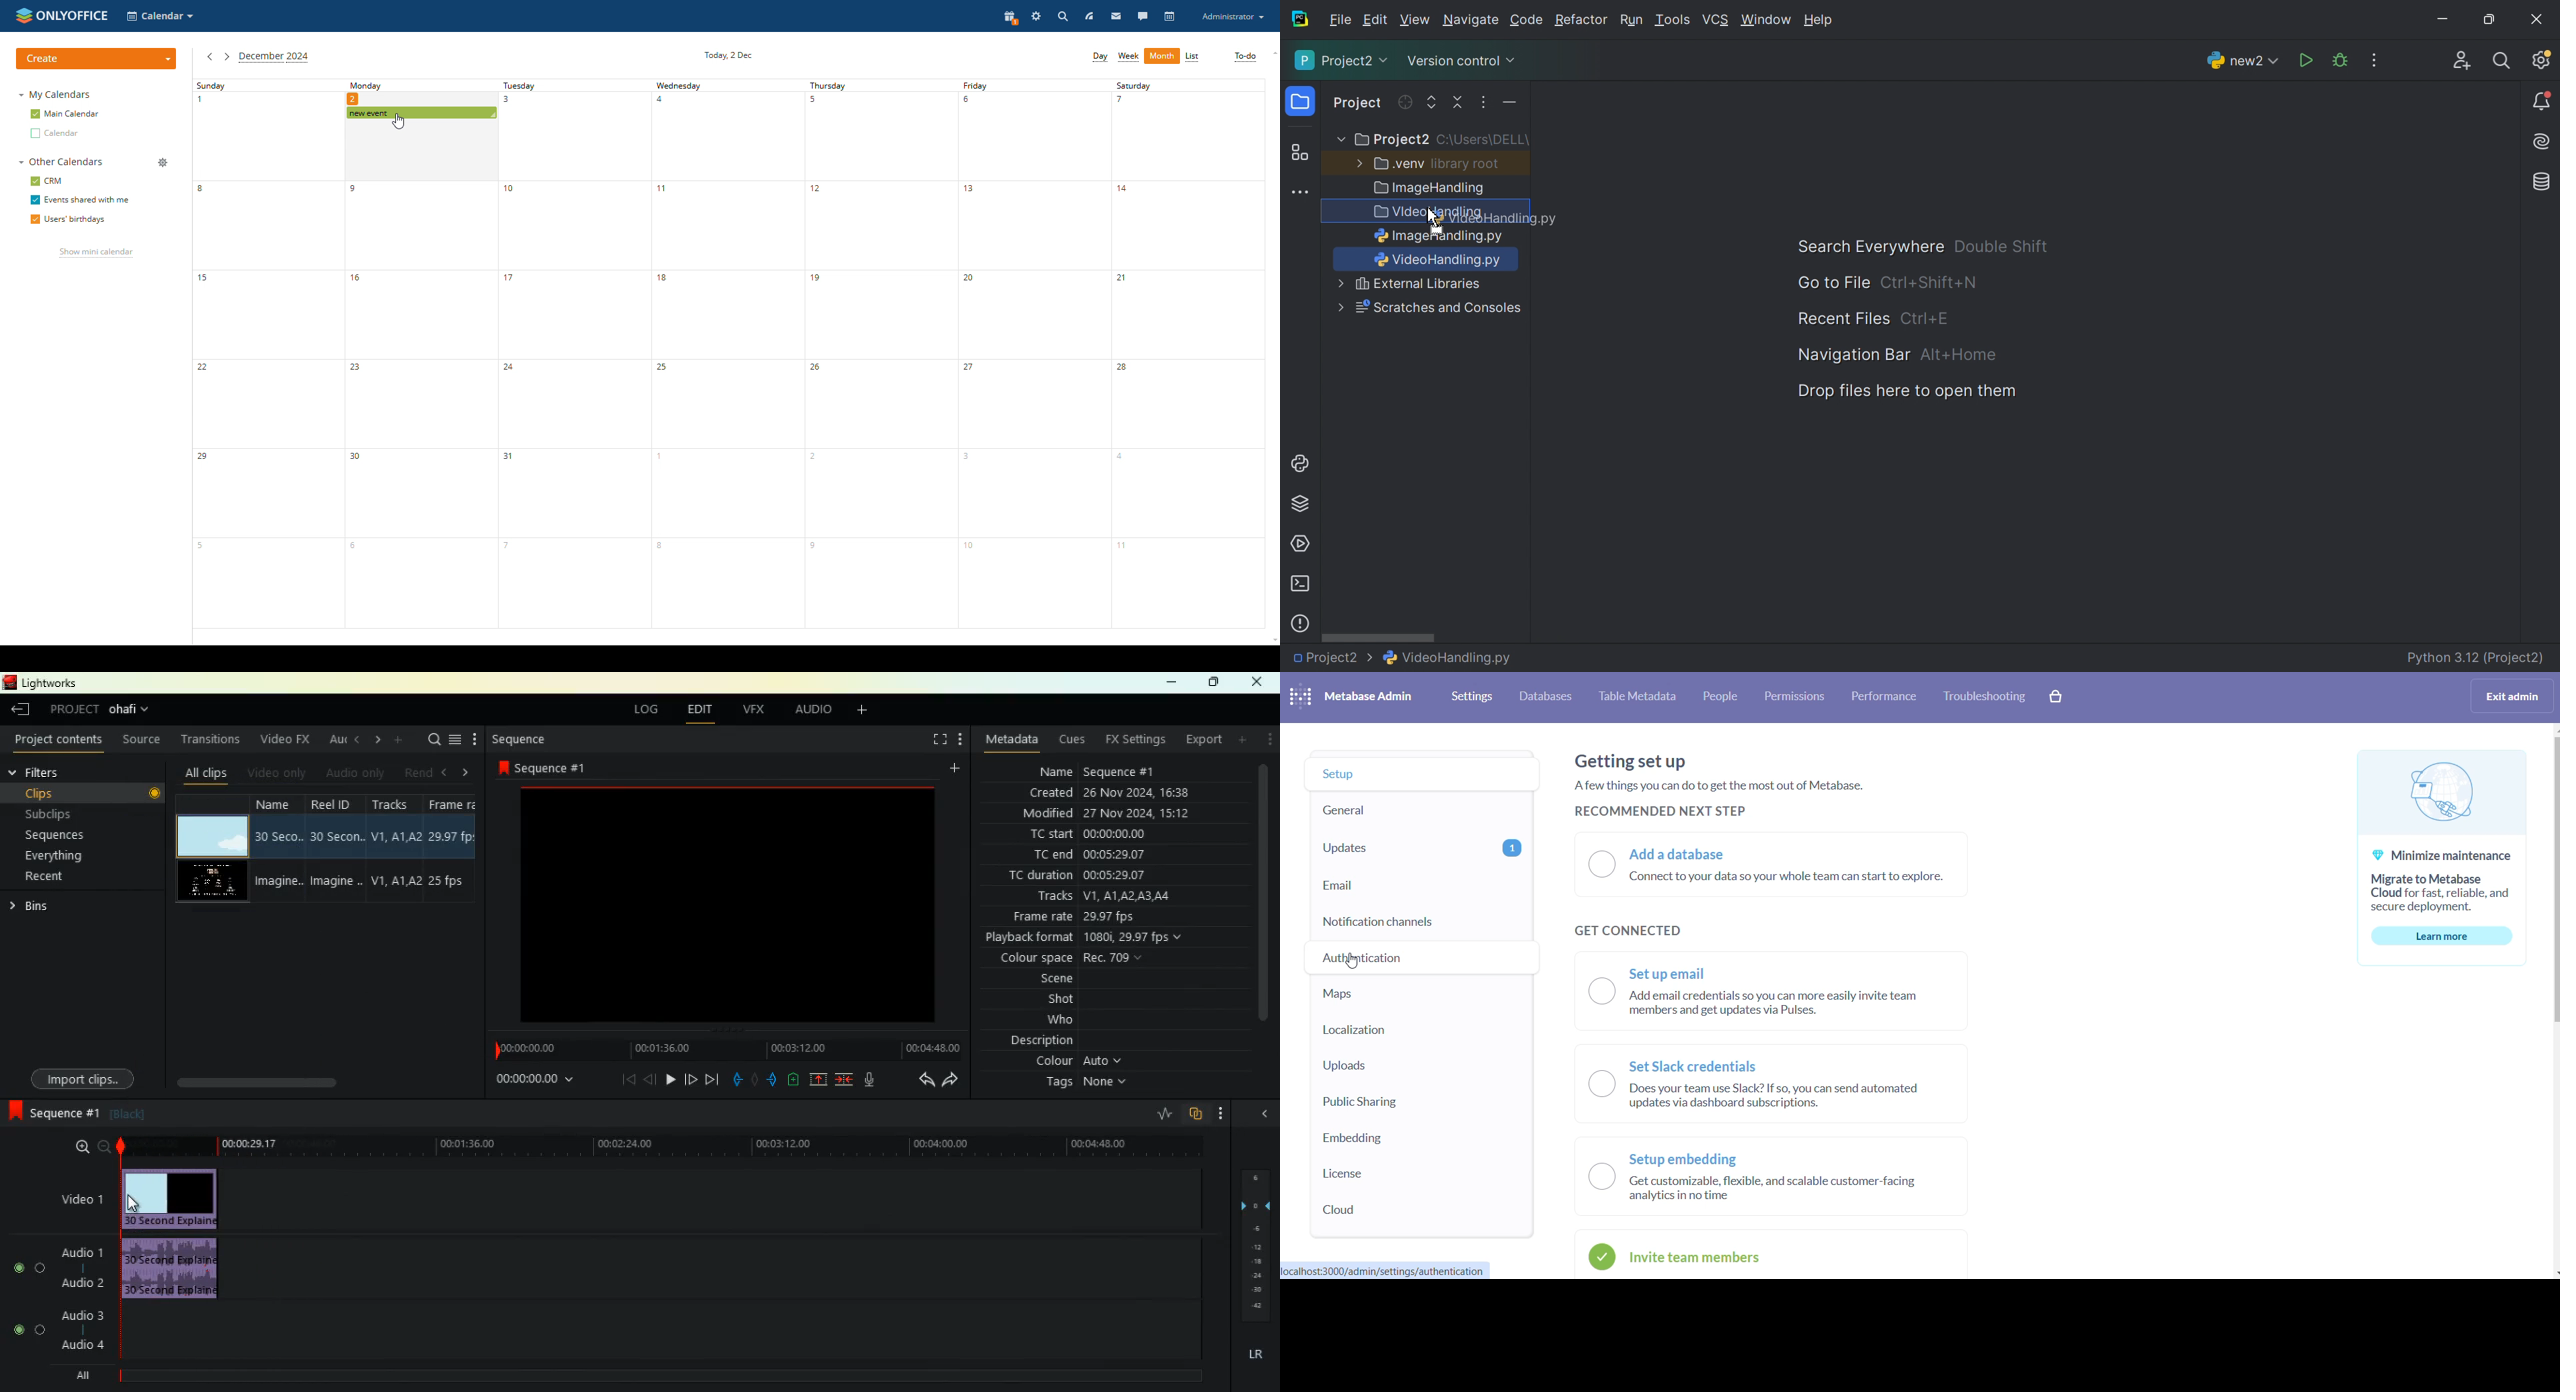  I want to click on sequence, so click(542, 769).